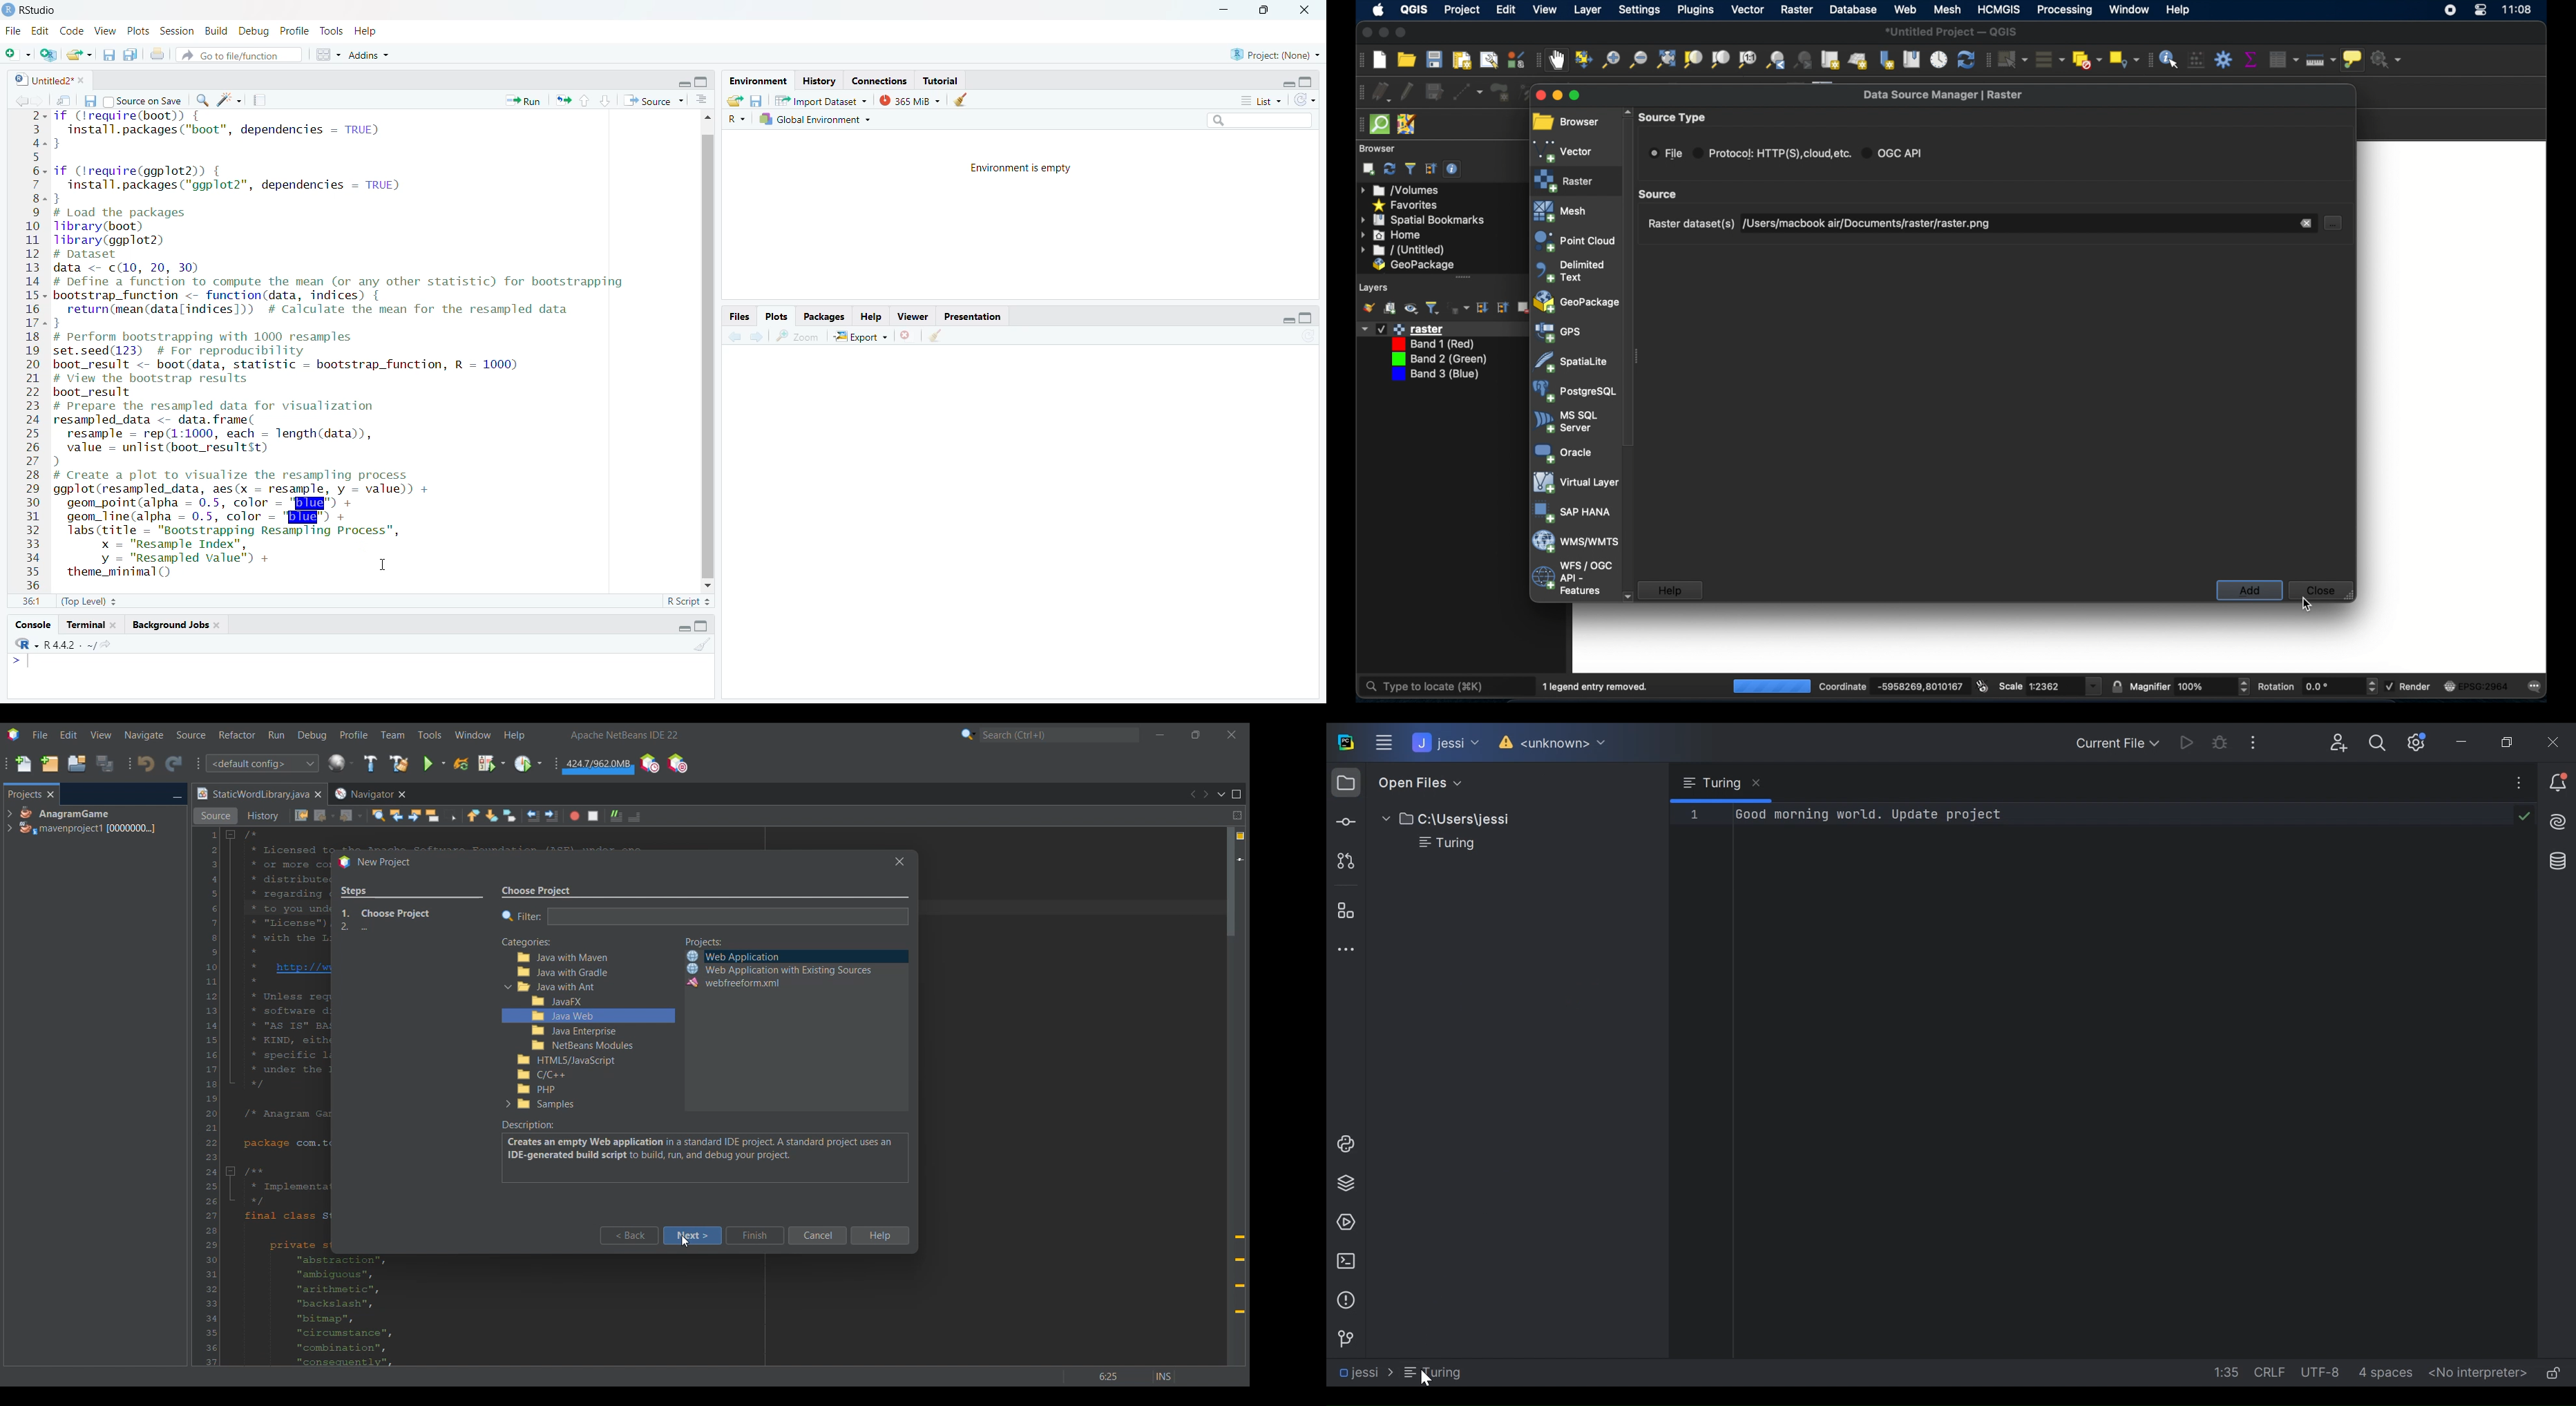  What do you see at coordinates (2244, 687) in the screenshot?
I see `Increase or decrease` at bounding box center [2244, 687].